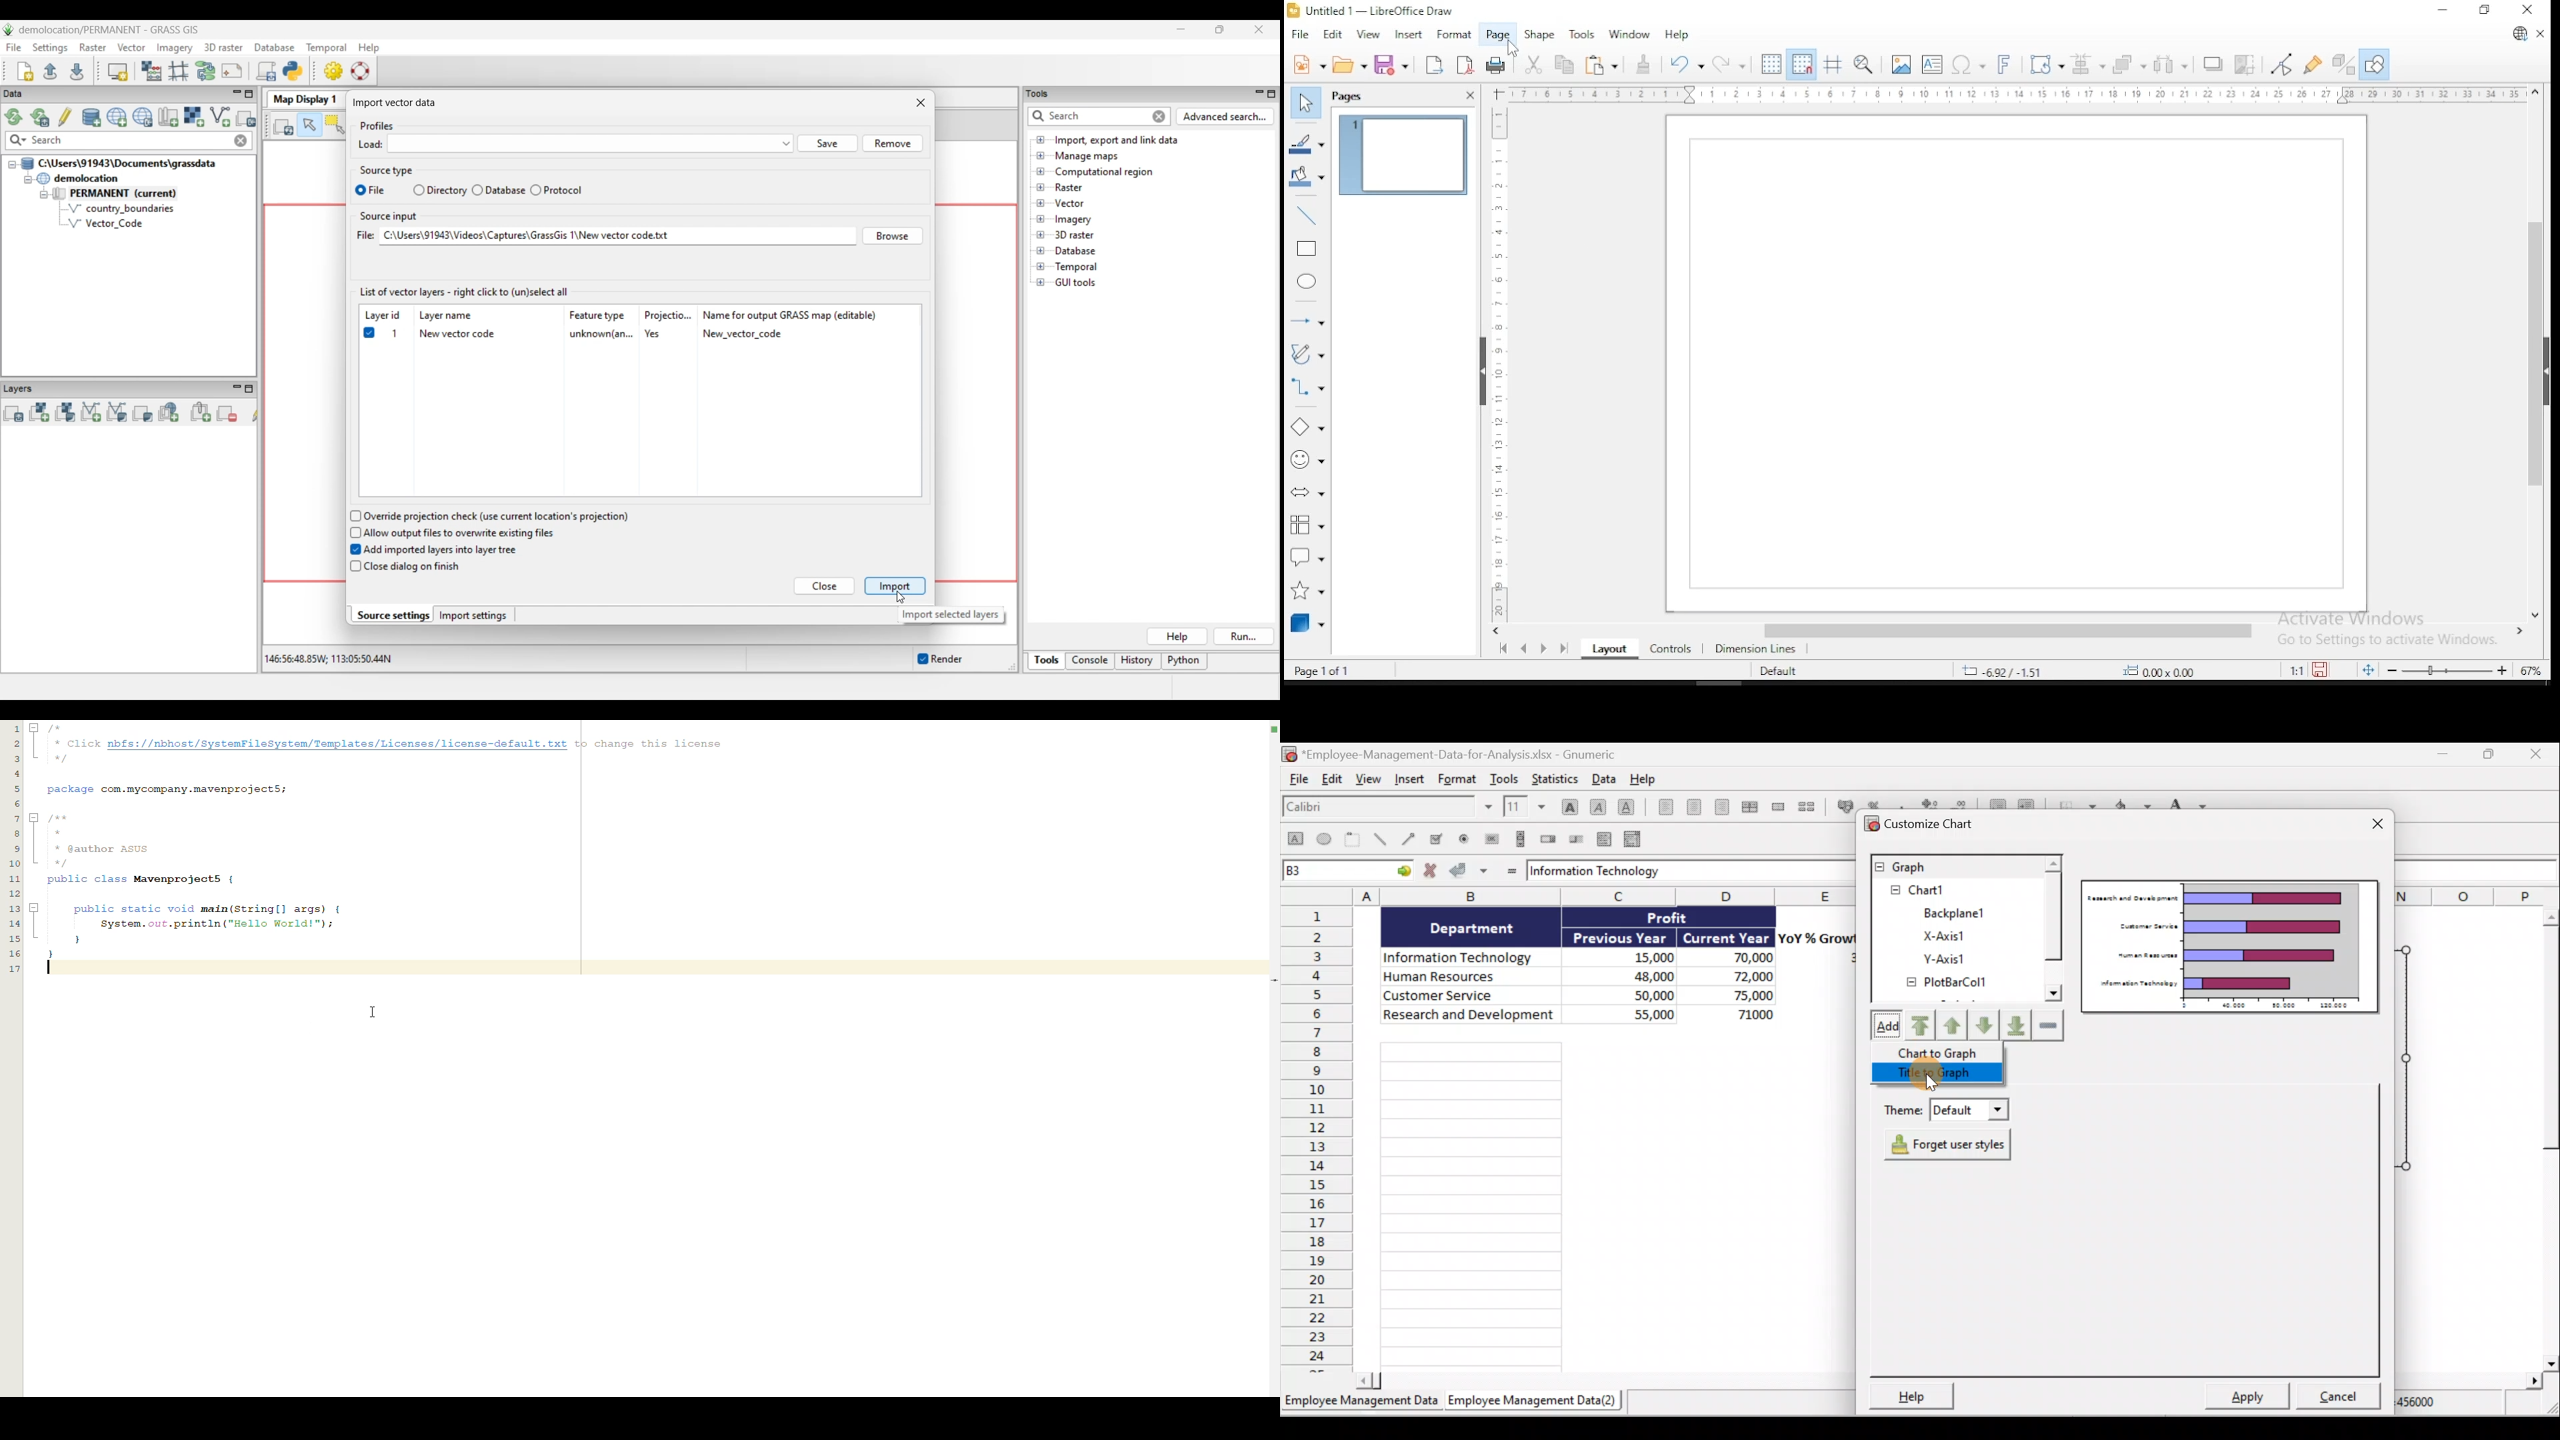 This screenshot has height=1456, width=2576. I want to click on Page Info, so click(1337, 670).